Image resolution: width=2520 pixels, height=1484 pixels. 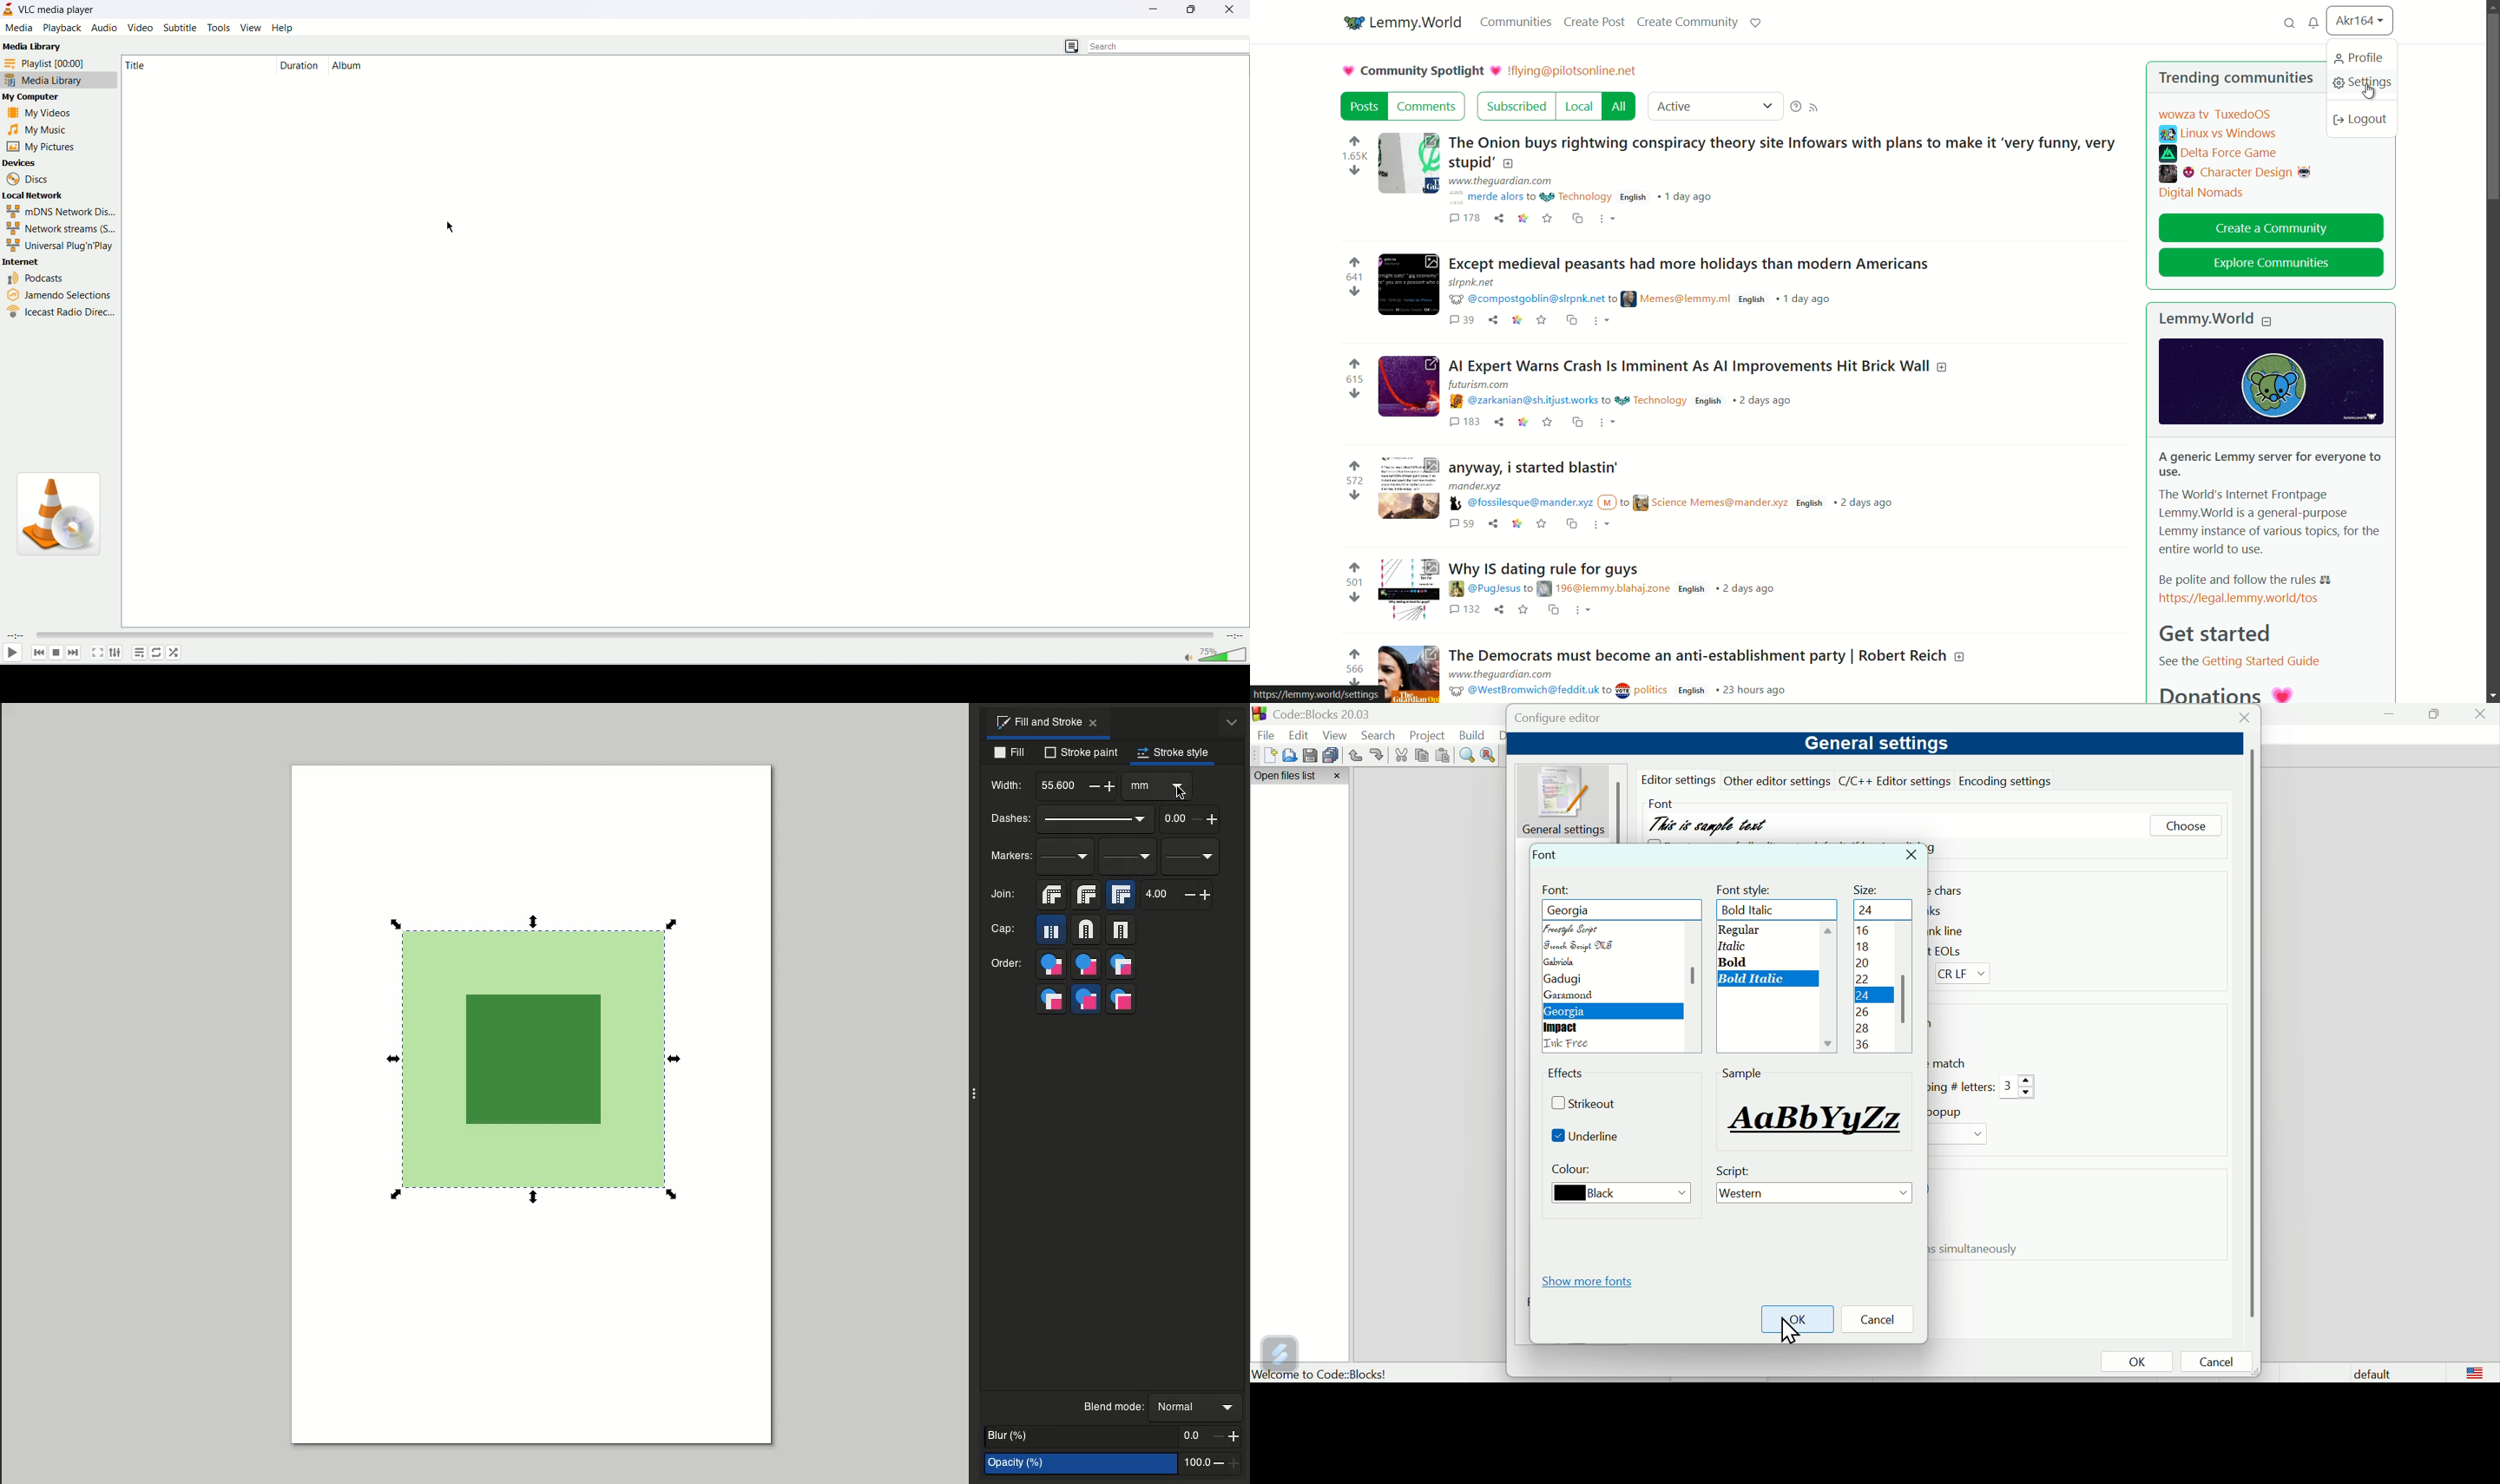 What do you see at coordinates (2475, 1373) in the screenshot?
I see `logo` at bounding box center [2475, 1373].